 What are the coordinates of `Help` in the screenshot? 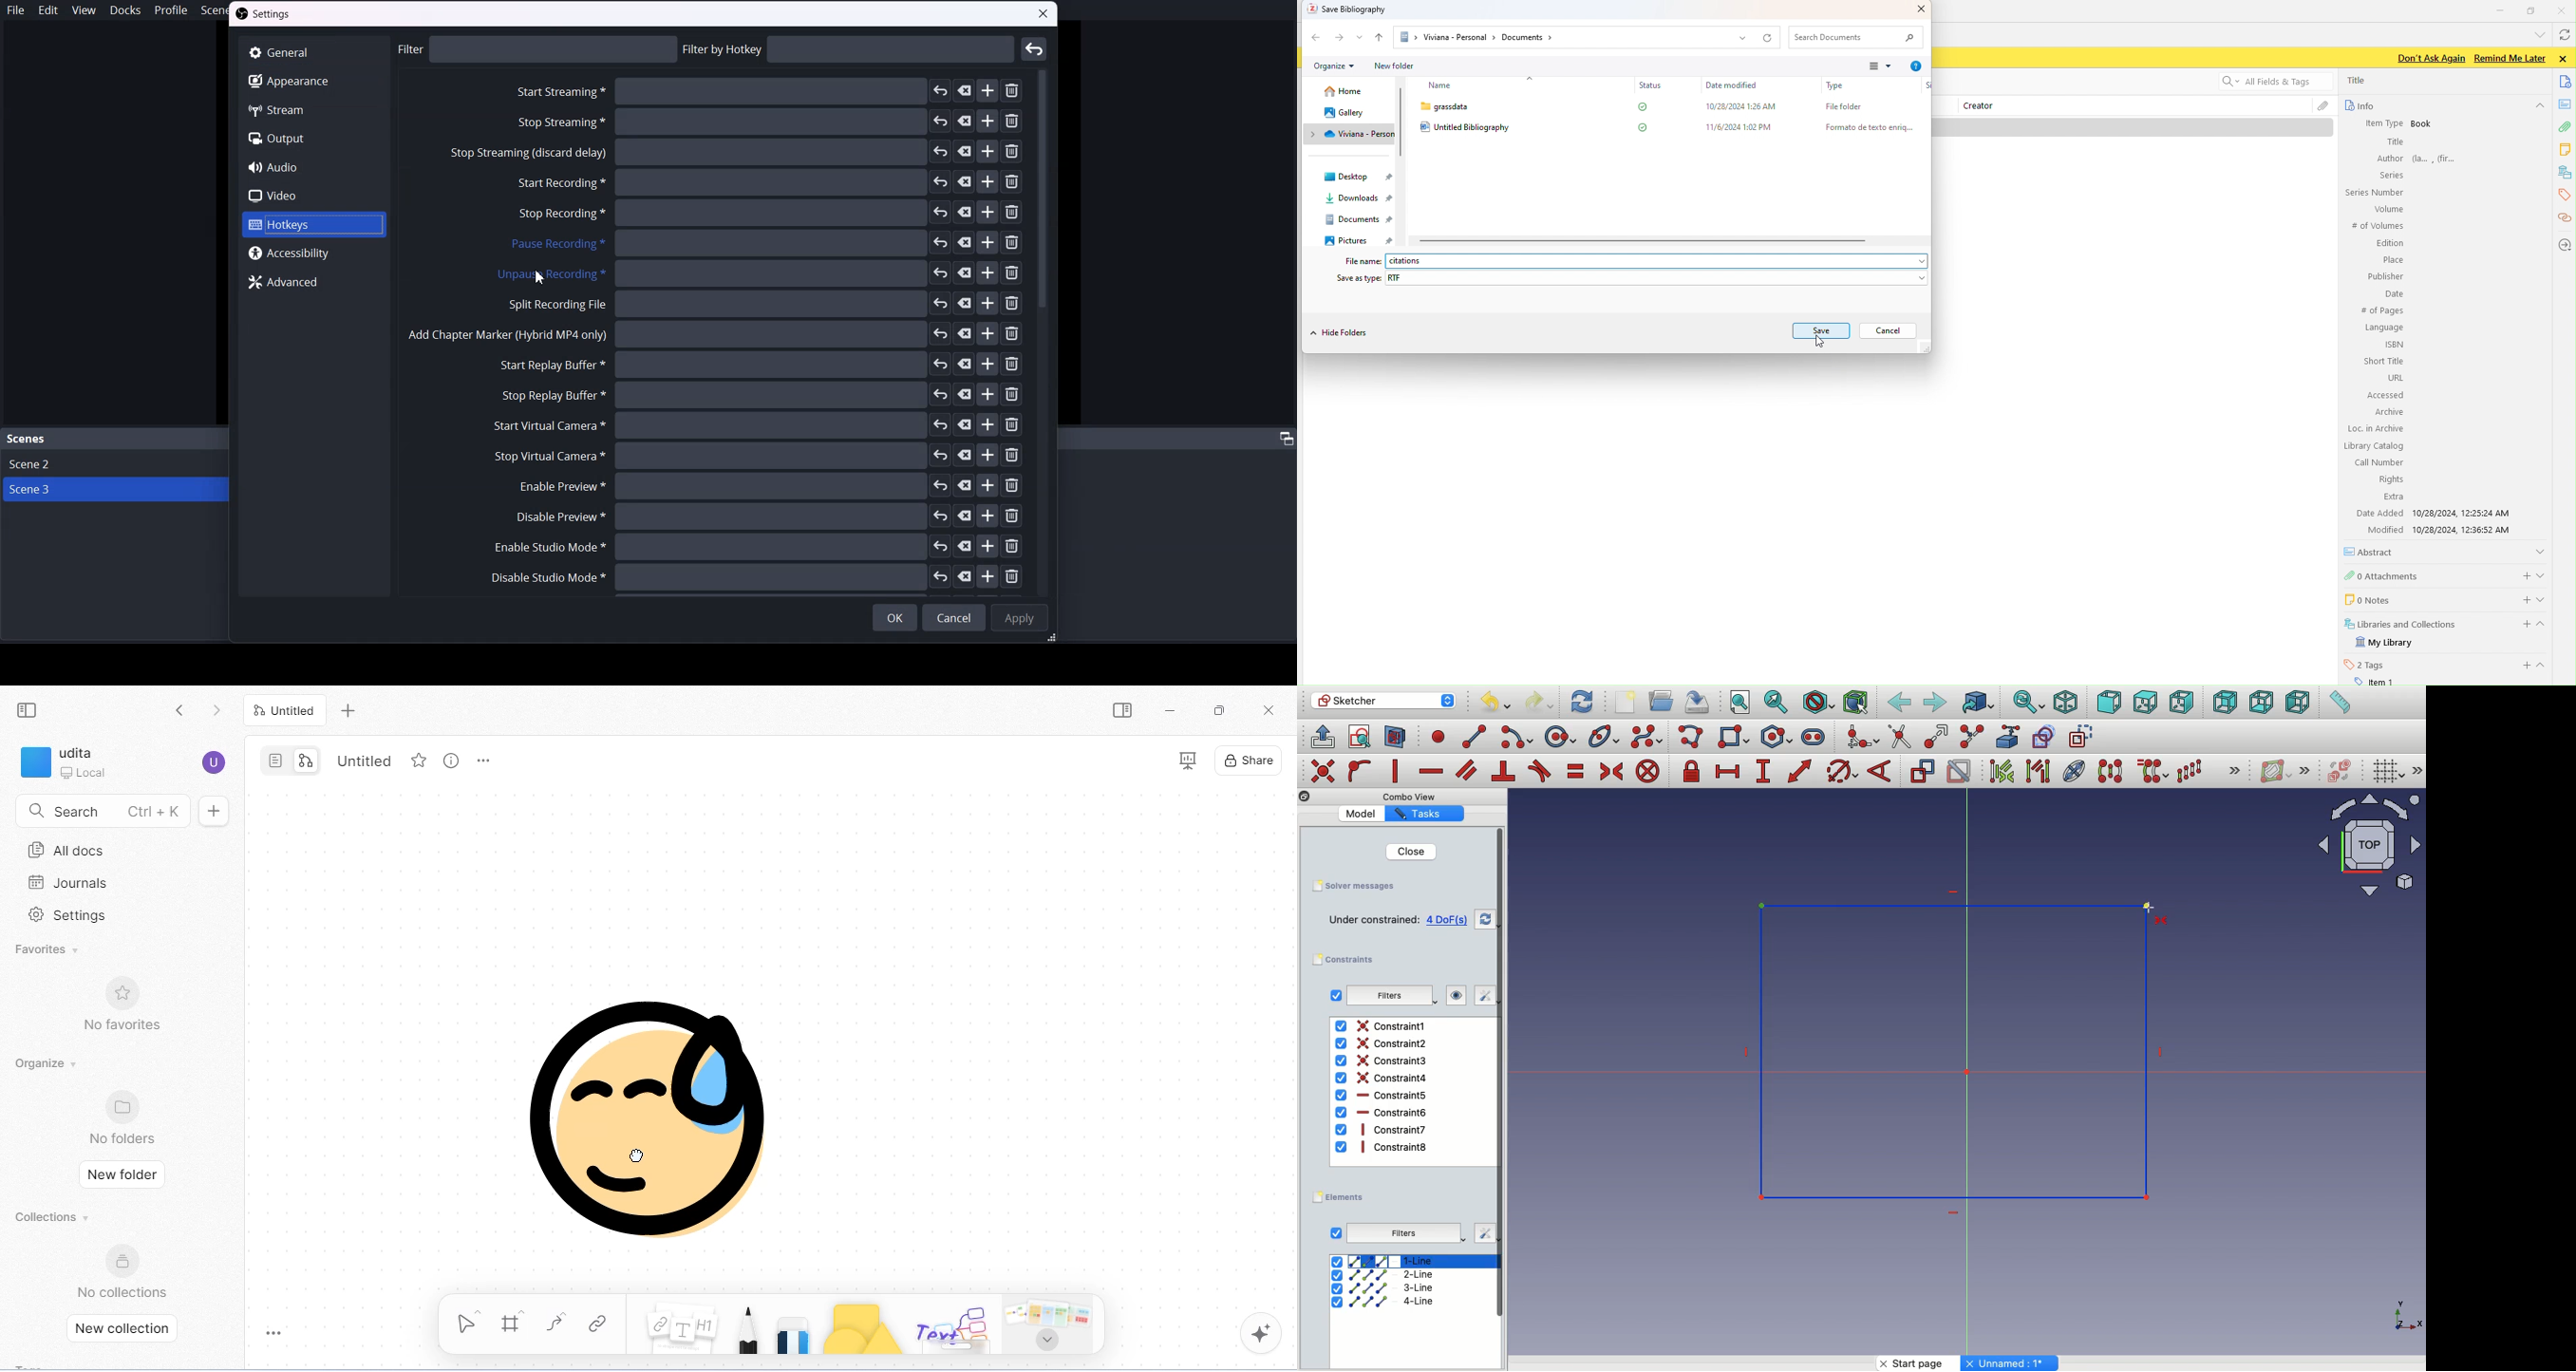 It's located at (1917, 67).